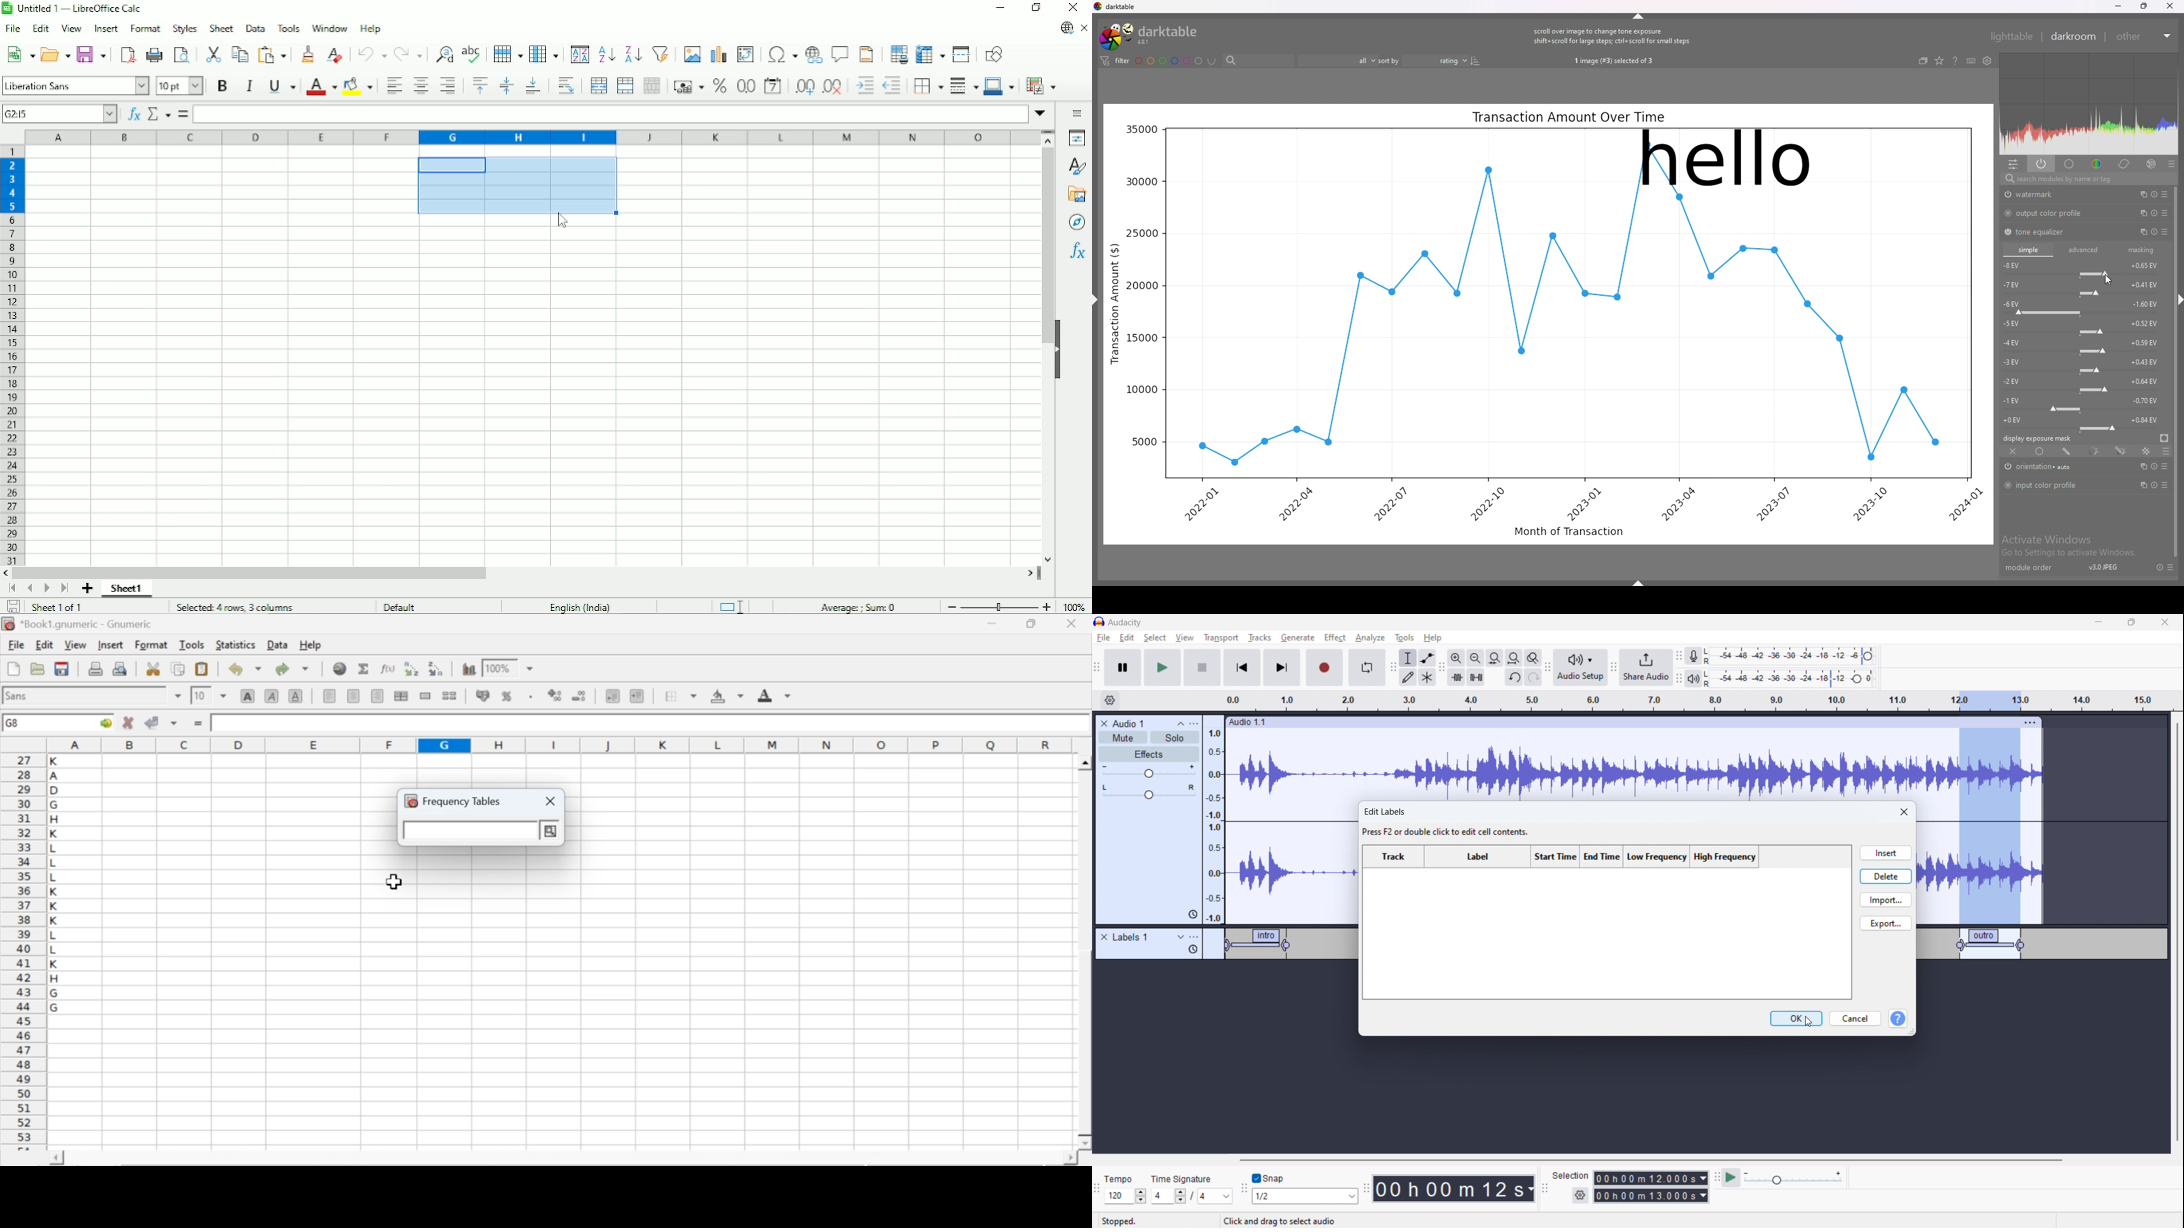 The height and width of the screenshot is (1232, 2184). I want to click on Add decimal place, so click(804, 88).